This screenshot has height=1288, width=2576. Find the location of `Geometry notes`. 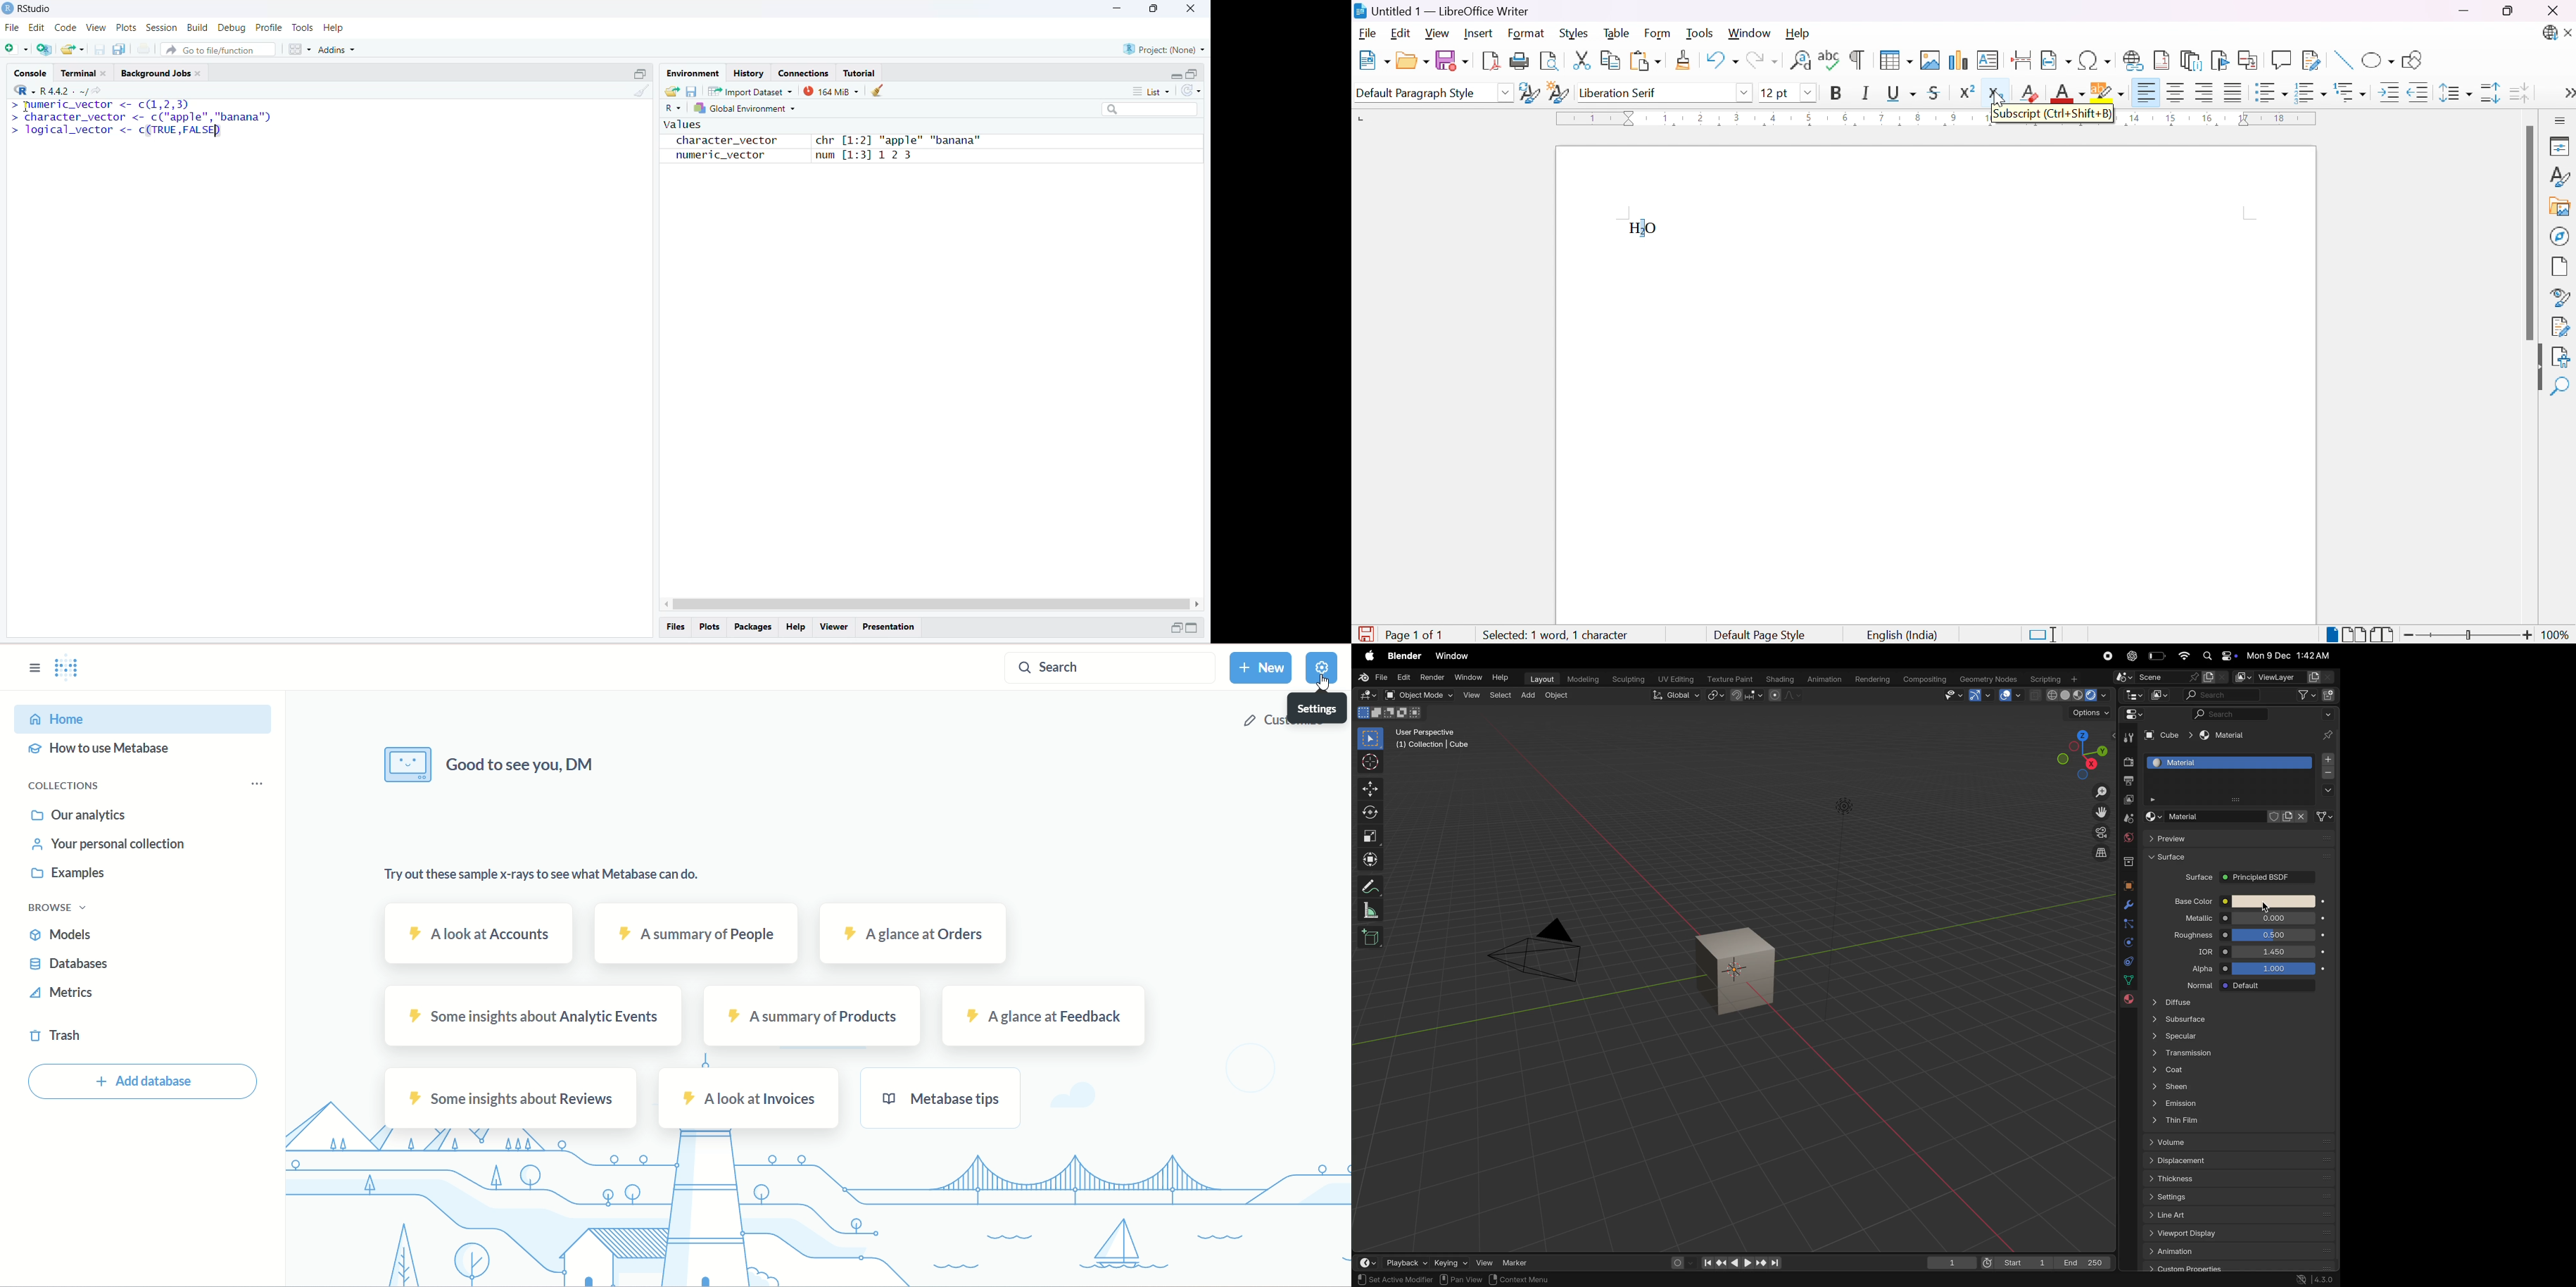

Geometry notes is located at coordinates (1989, 679).